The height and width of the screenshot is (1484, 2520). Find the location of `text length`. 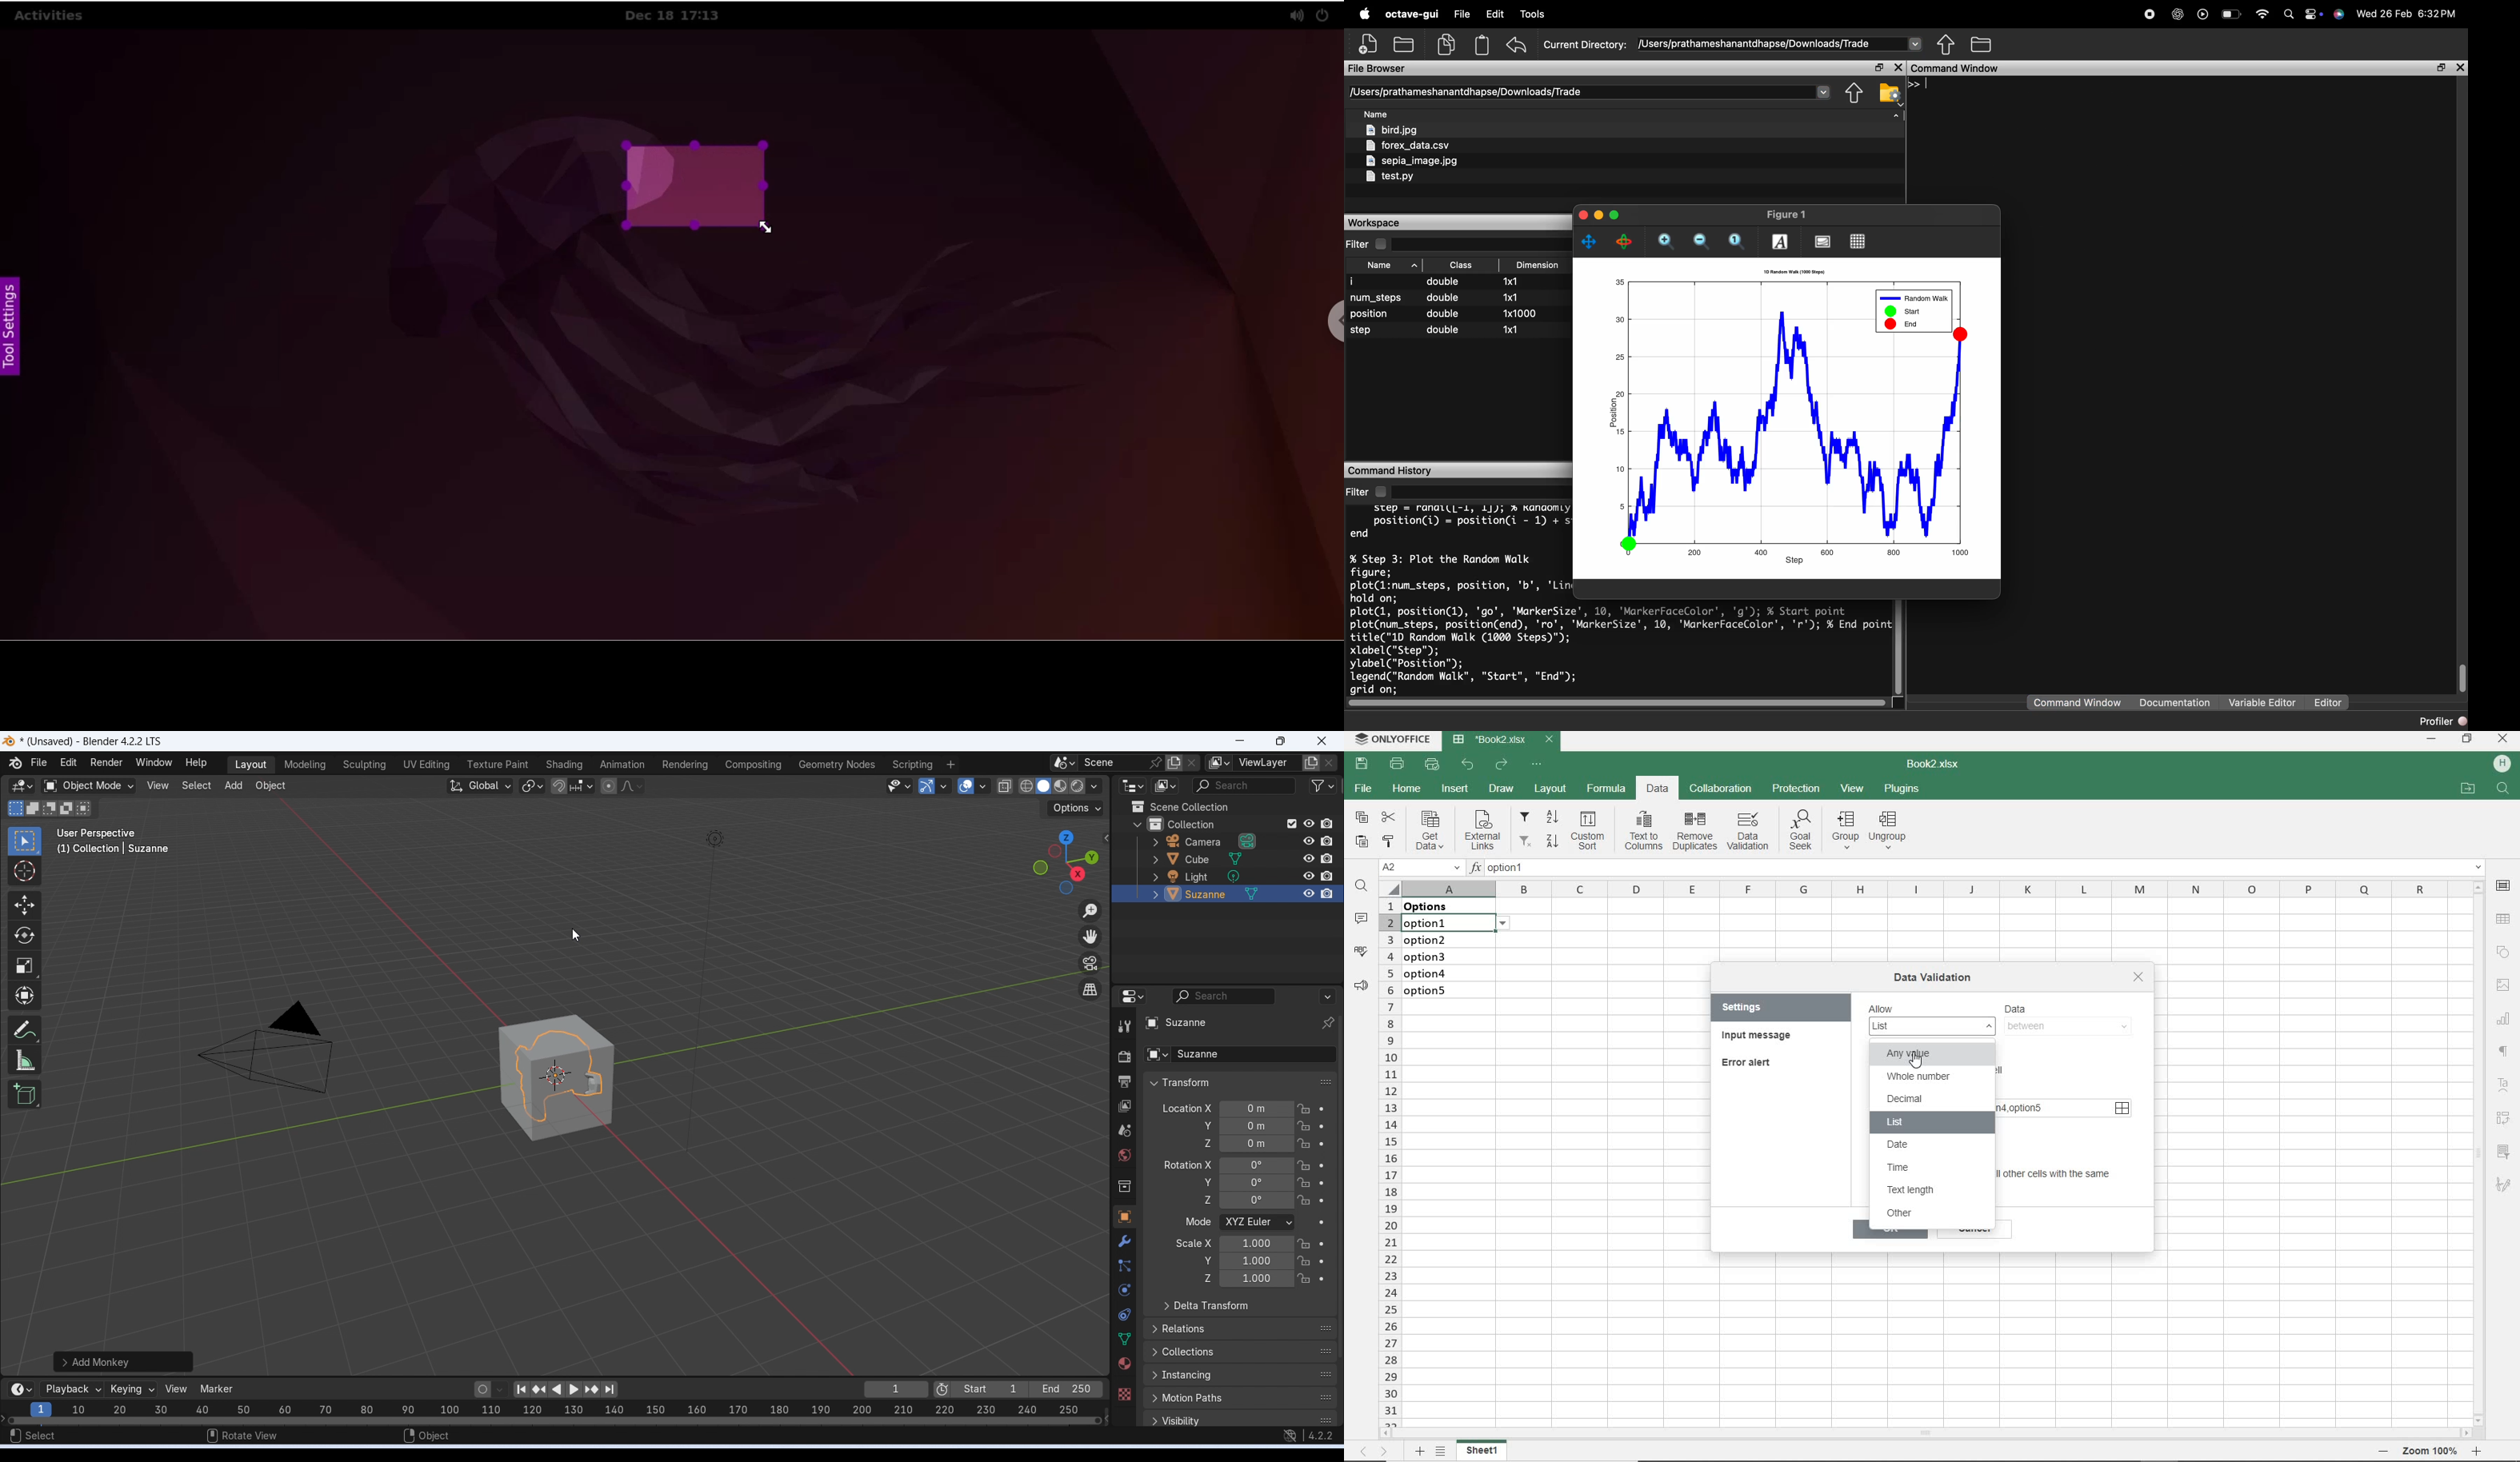

text length is located at coordinates (1916, 1190).